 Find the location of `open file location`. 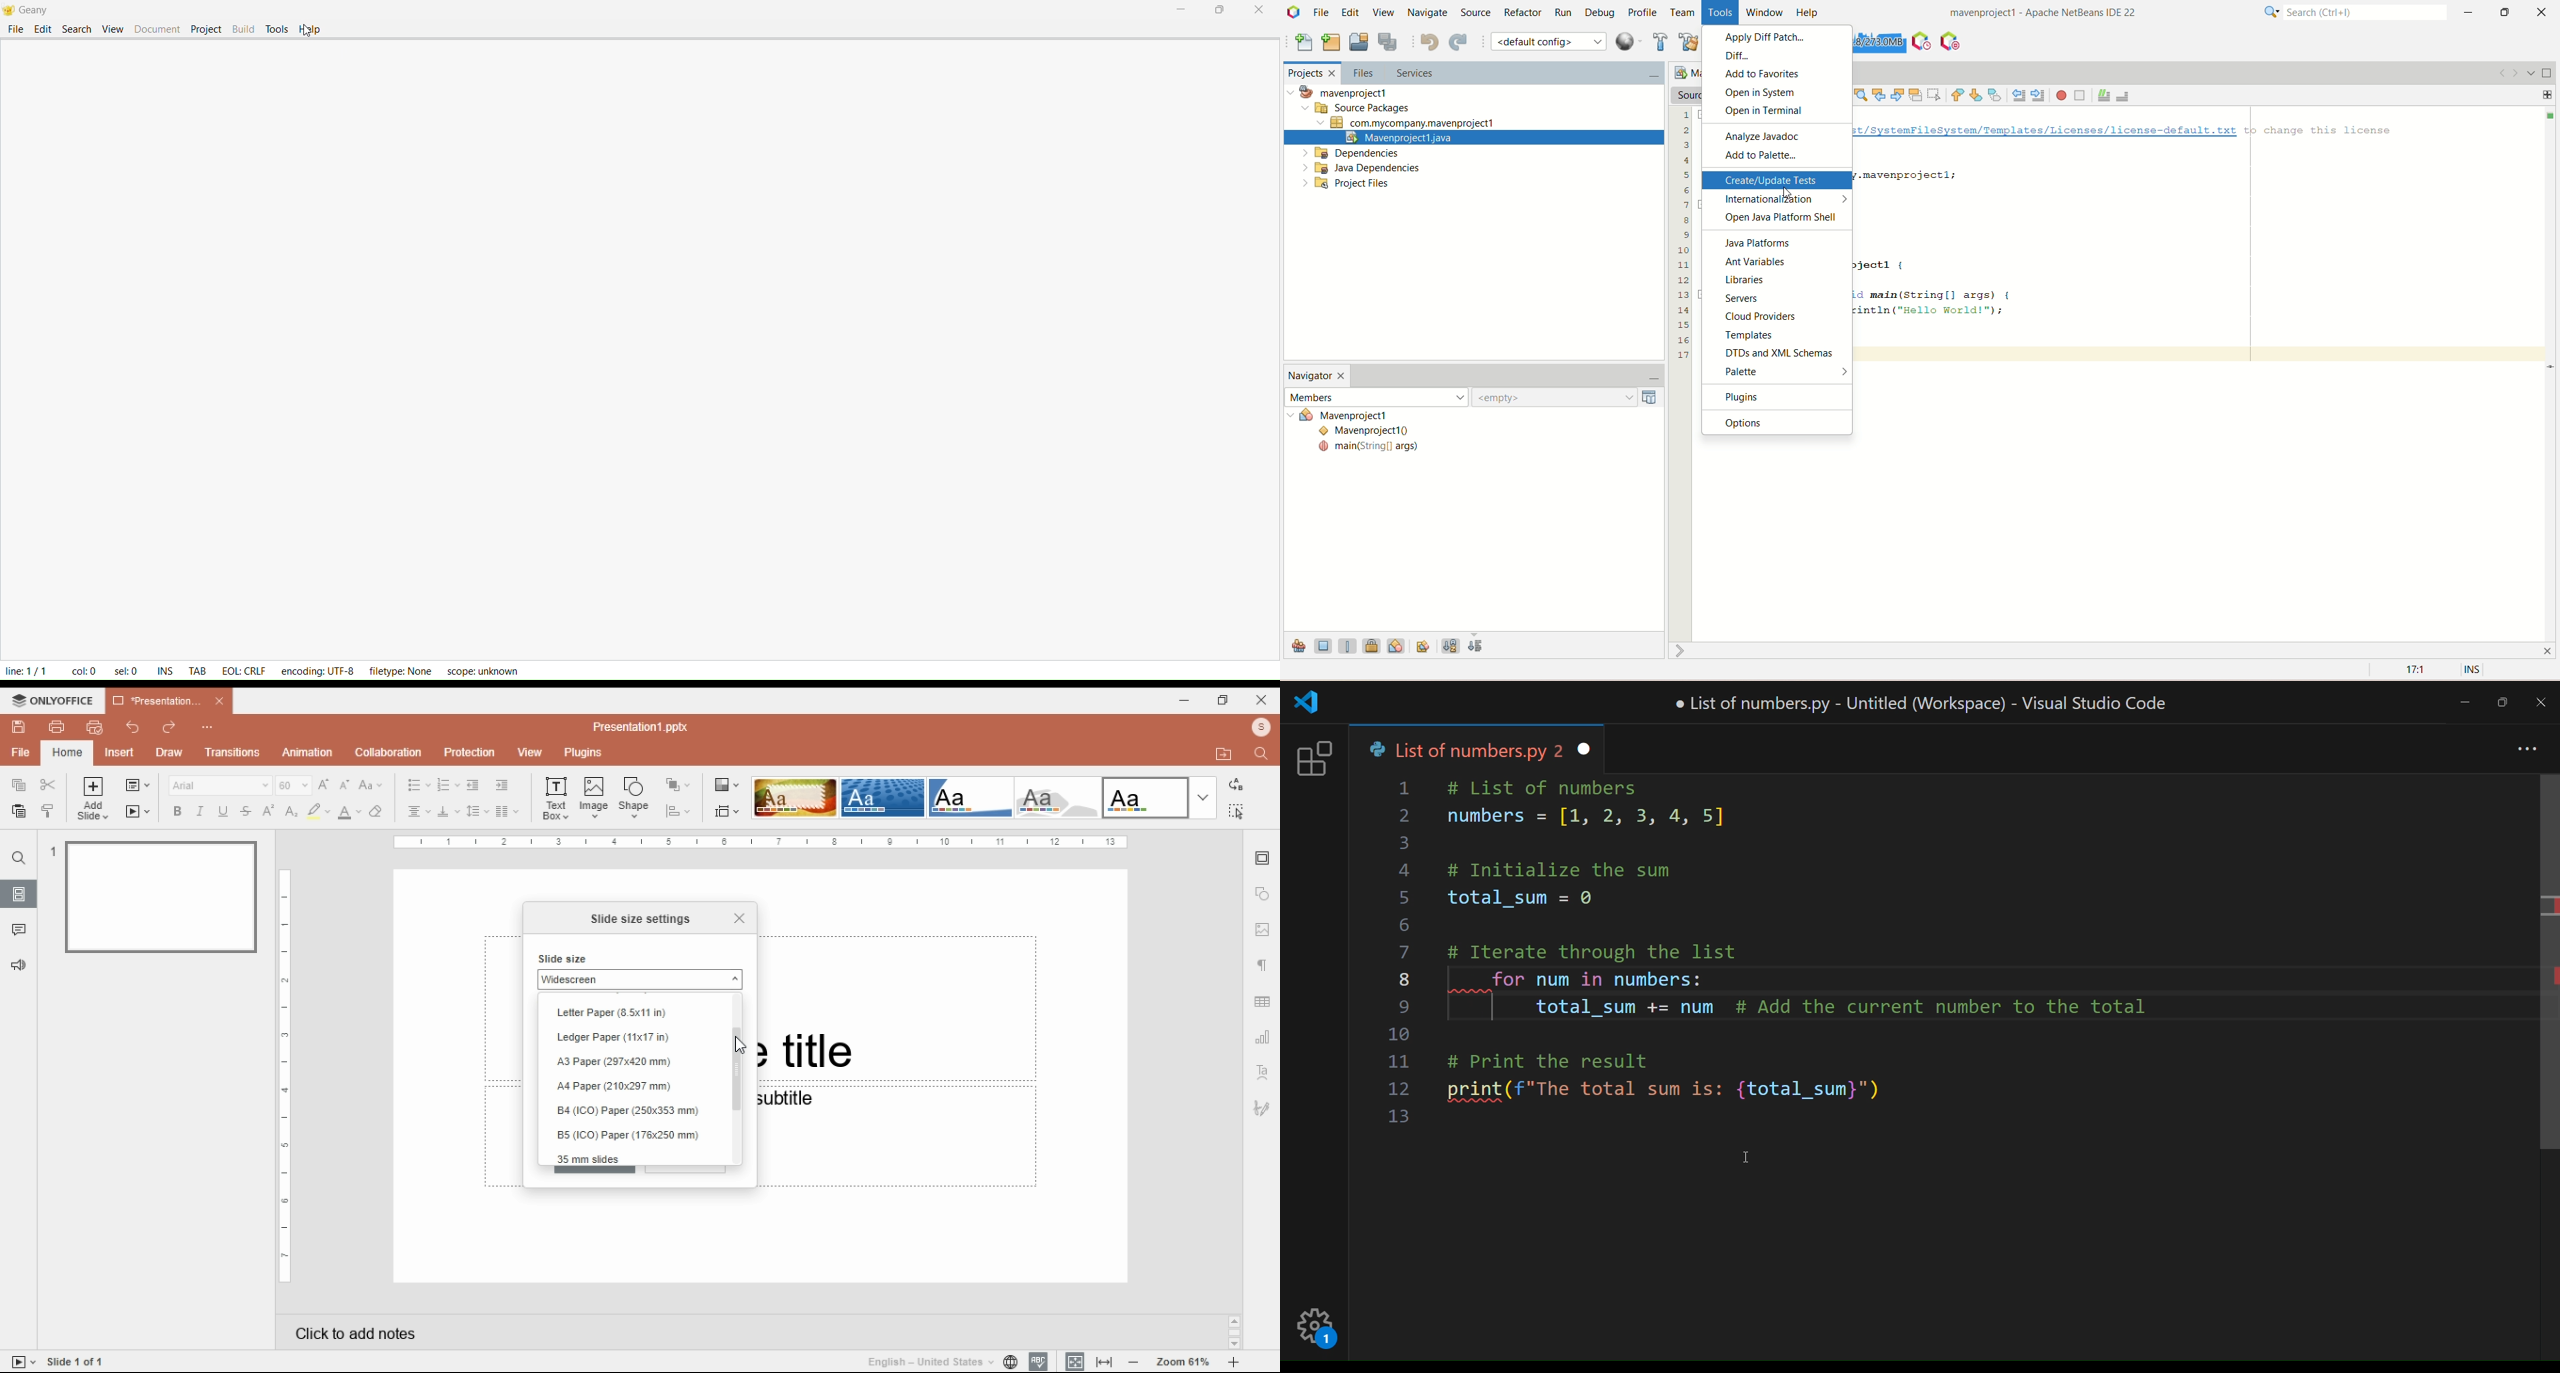

open file location is located at coordinates (1227, 755).